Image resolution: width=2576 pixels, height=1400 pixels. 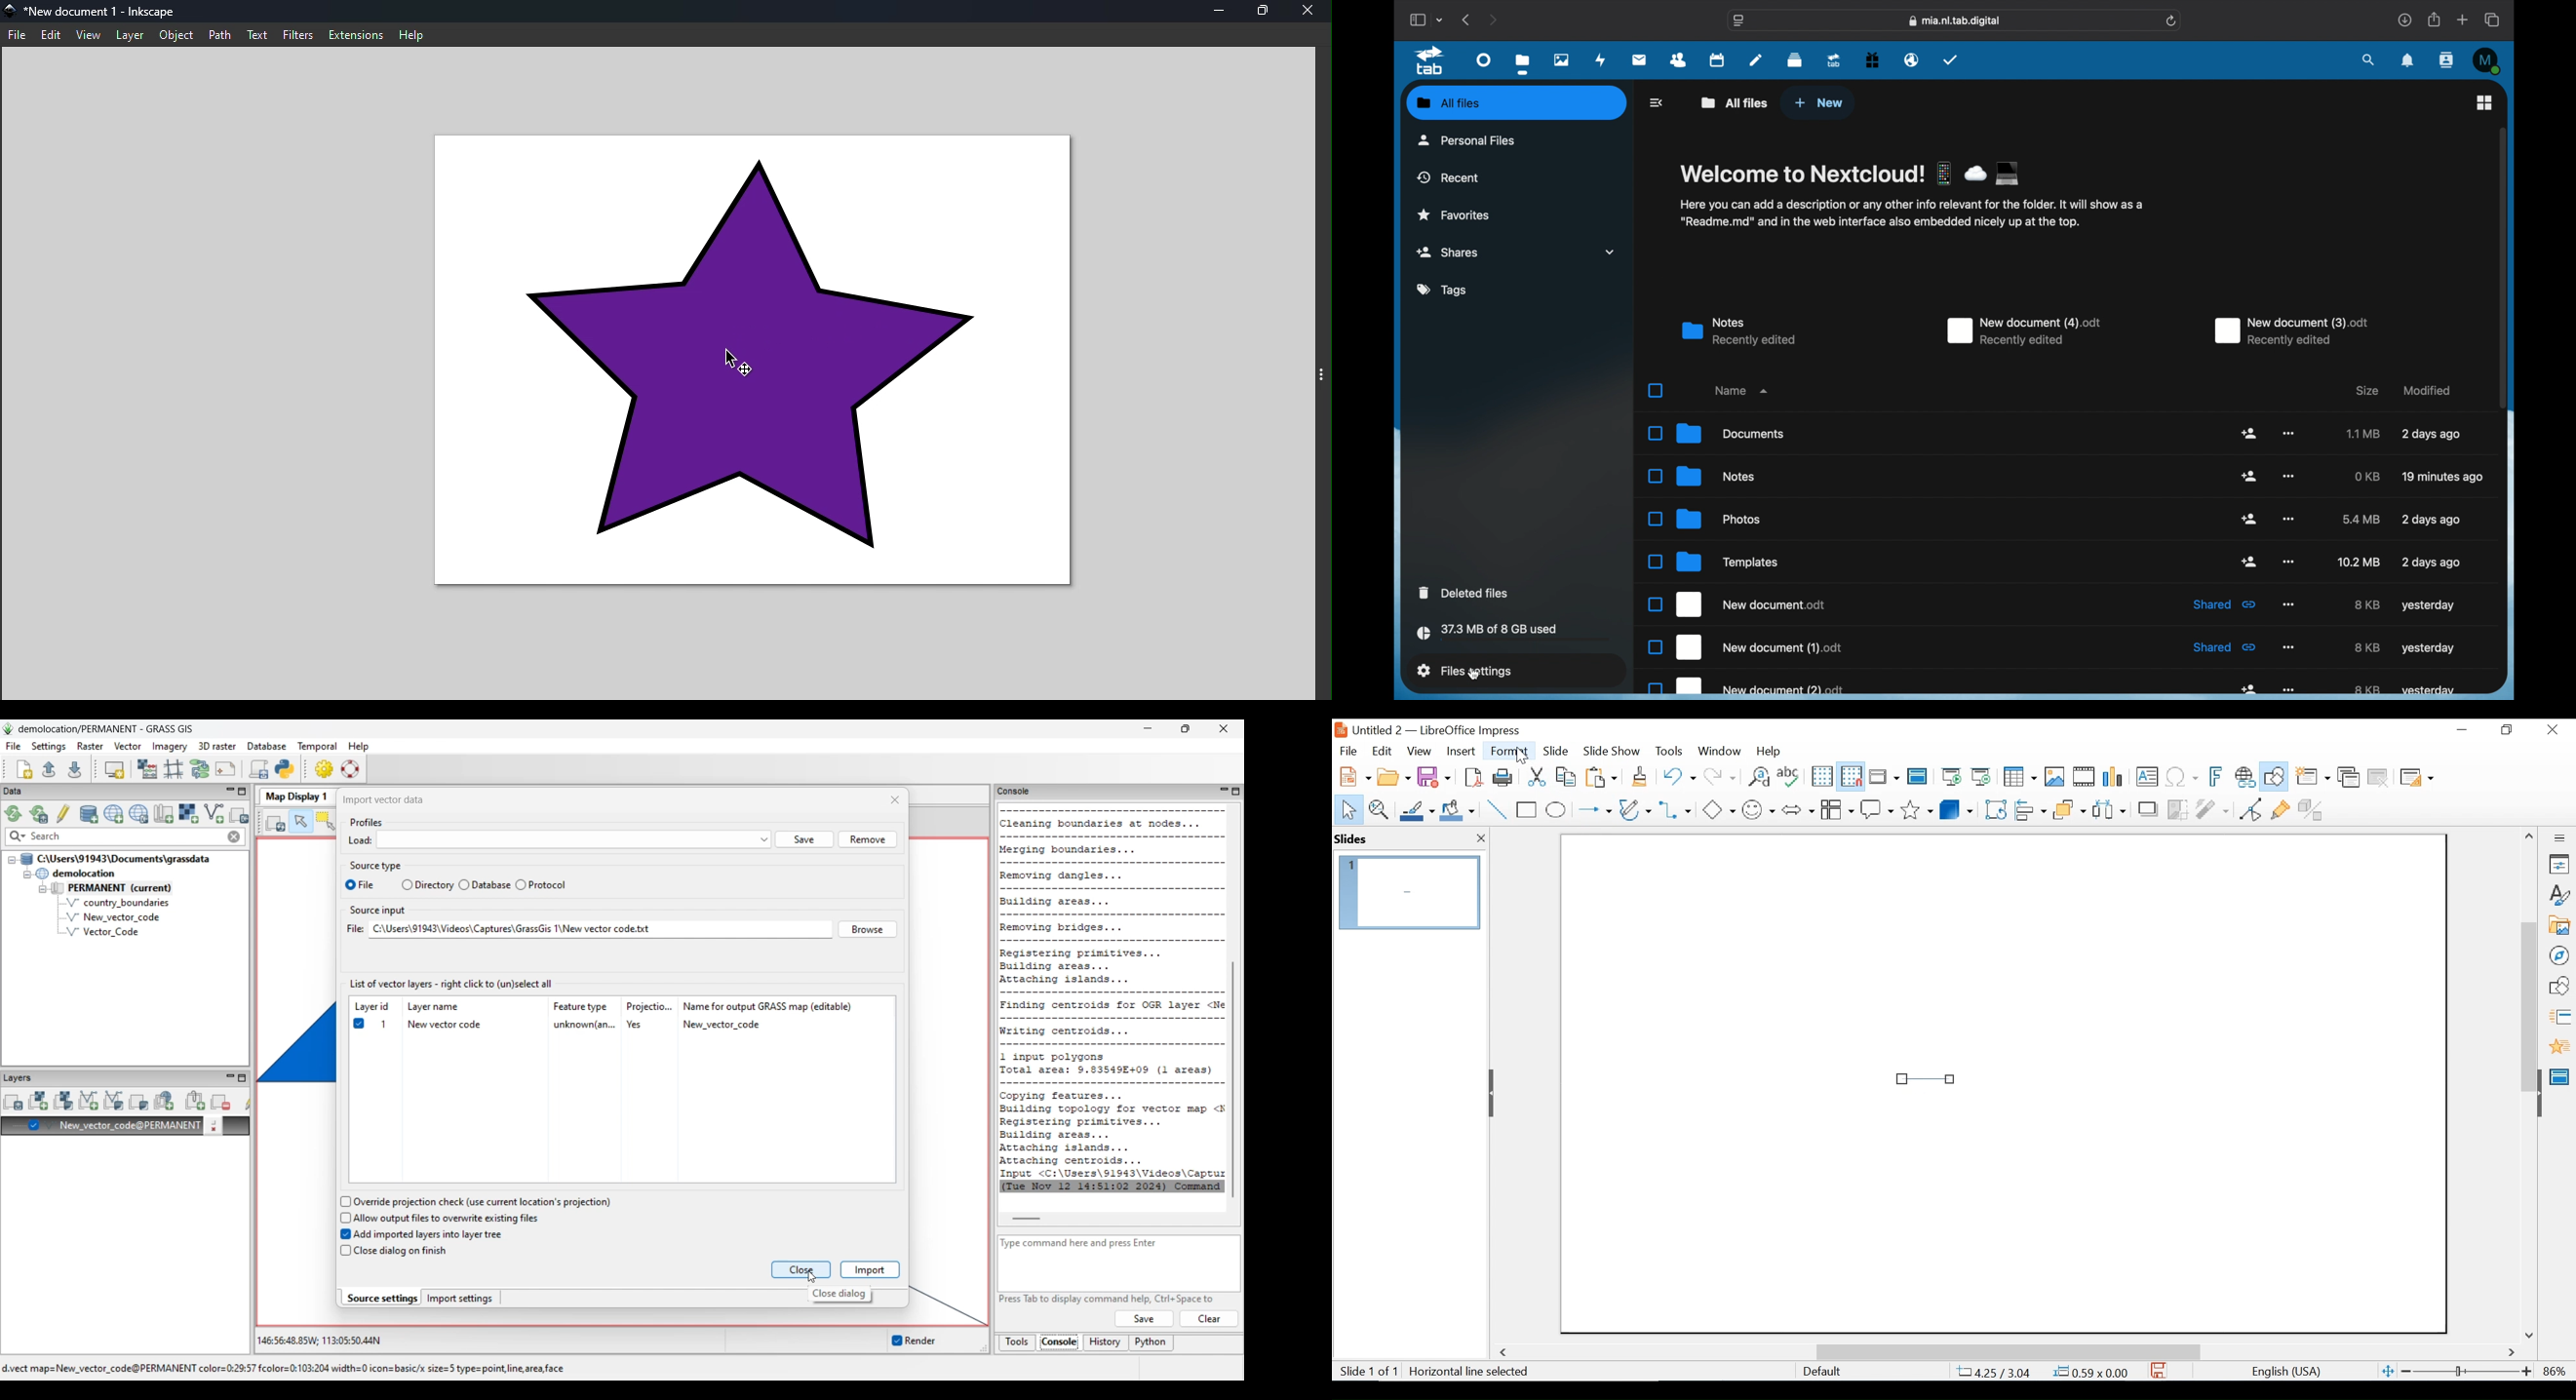 I want to click on more options, so click(x=2287, y=603).